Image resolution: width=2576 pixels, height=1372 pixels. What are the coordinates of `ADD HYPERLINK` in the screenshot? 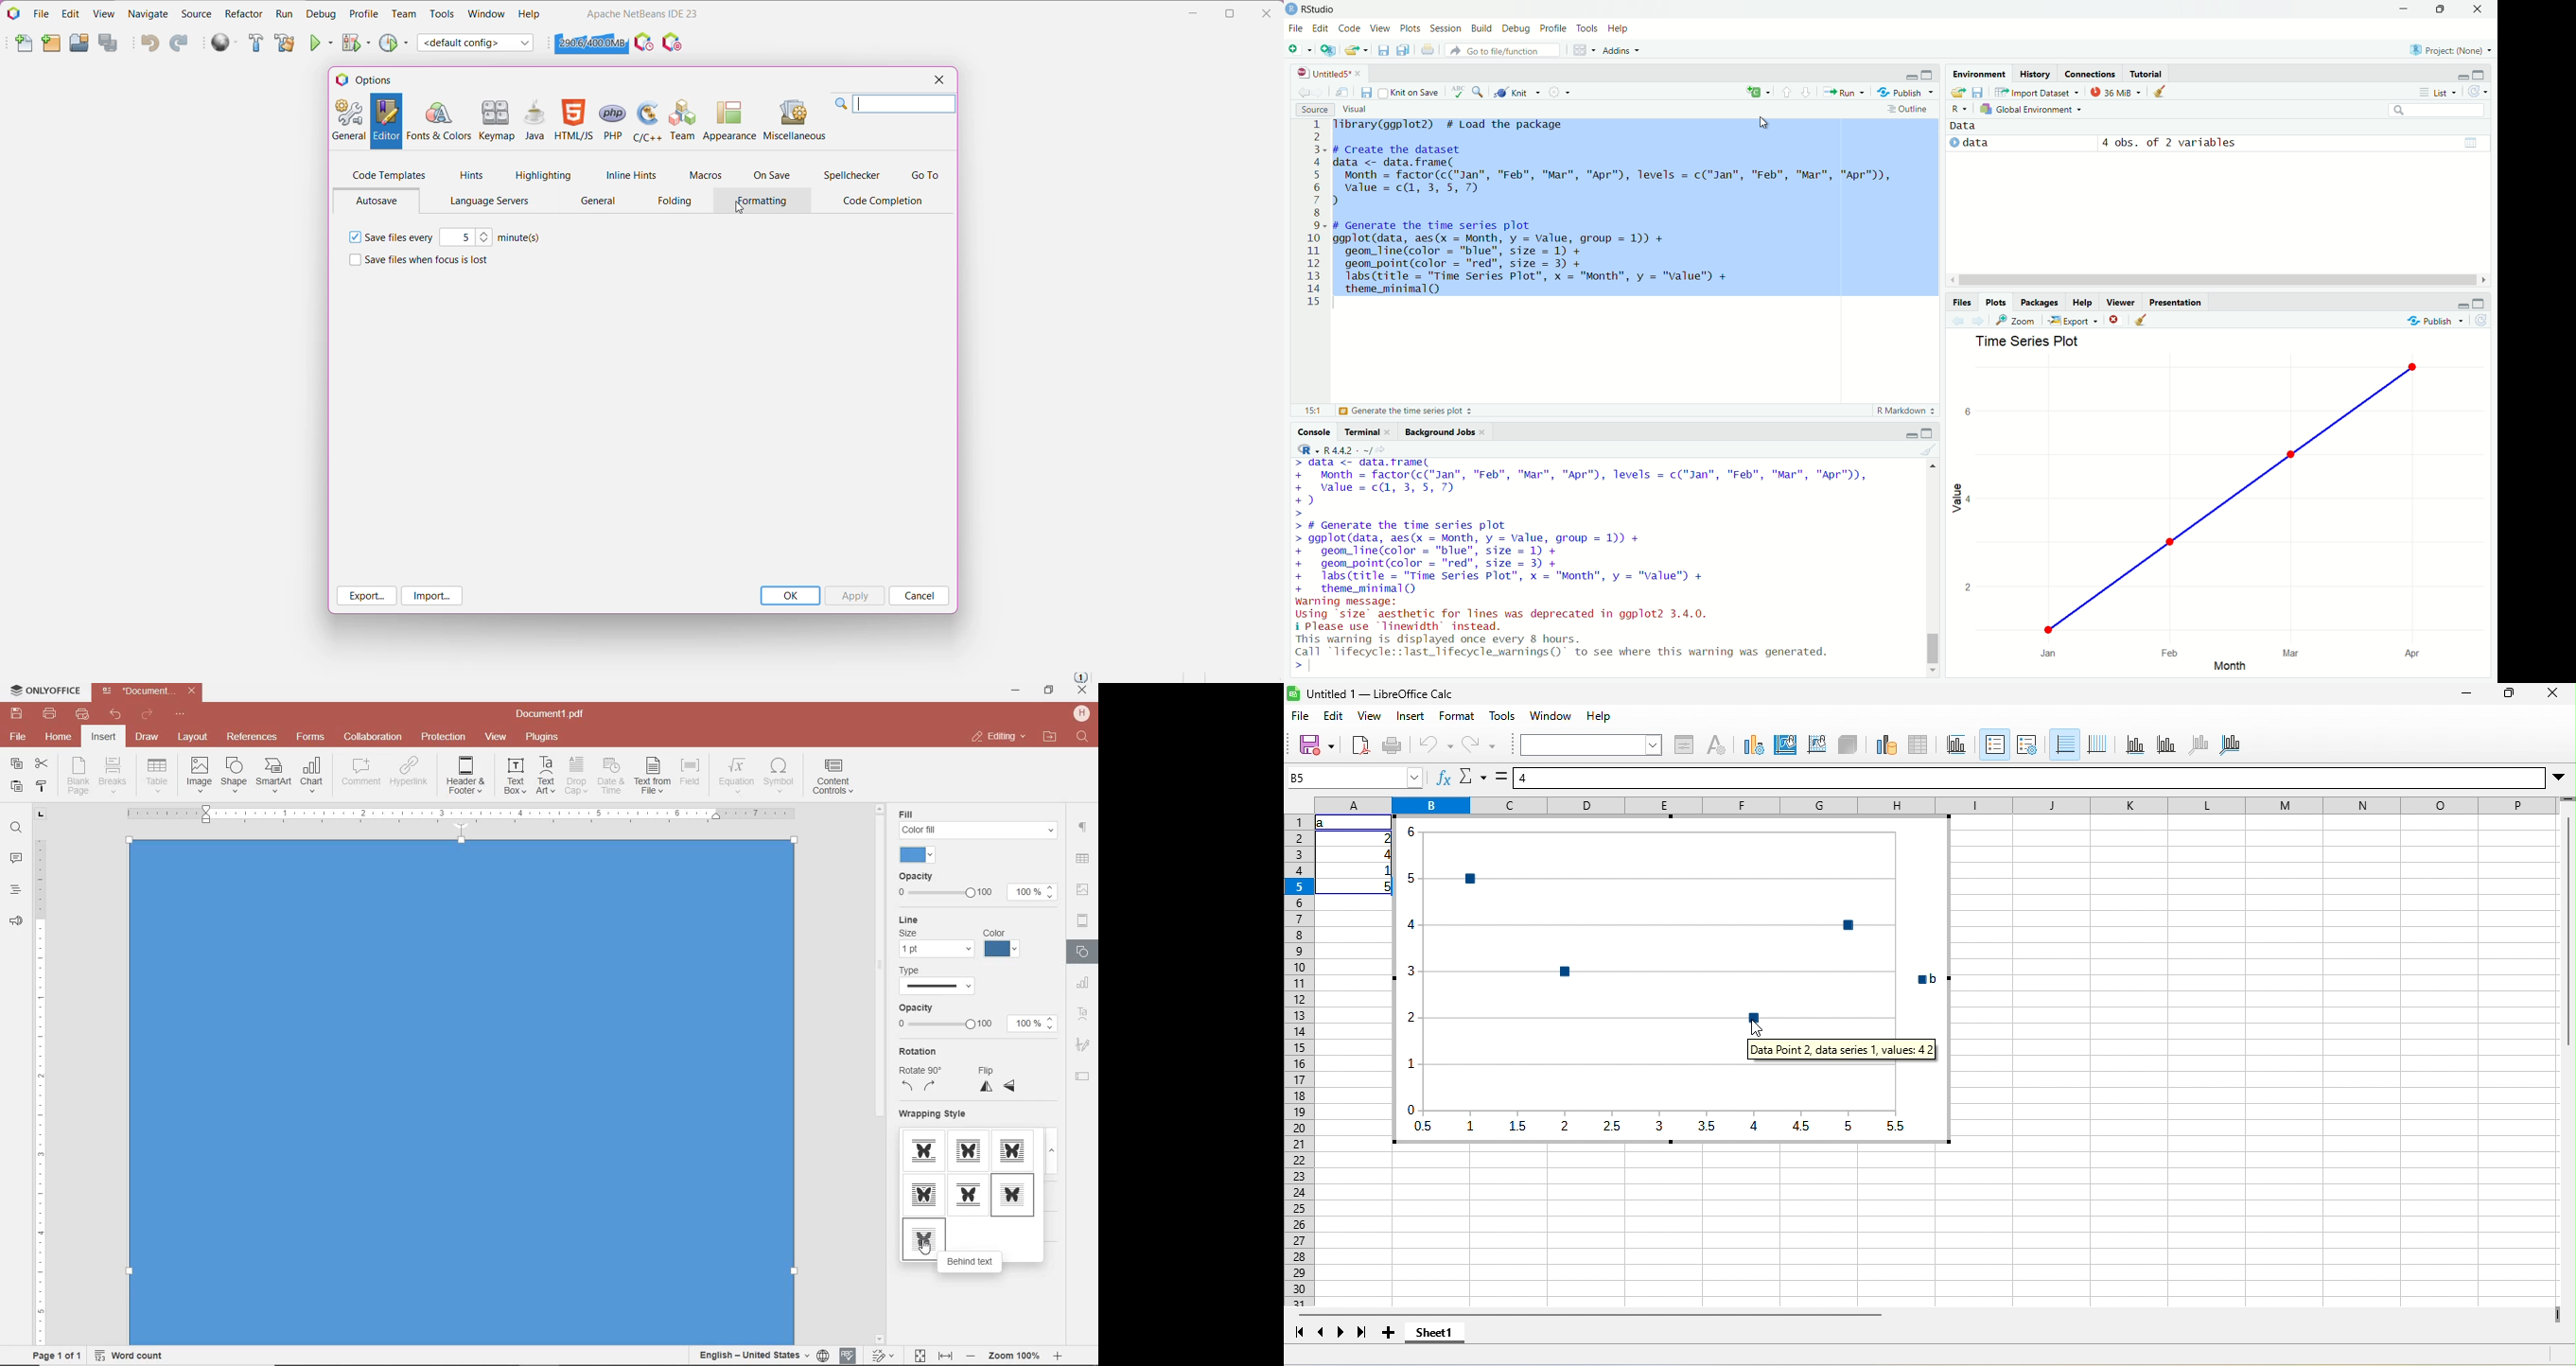 It's located at (410, 774).